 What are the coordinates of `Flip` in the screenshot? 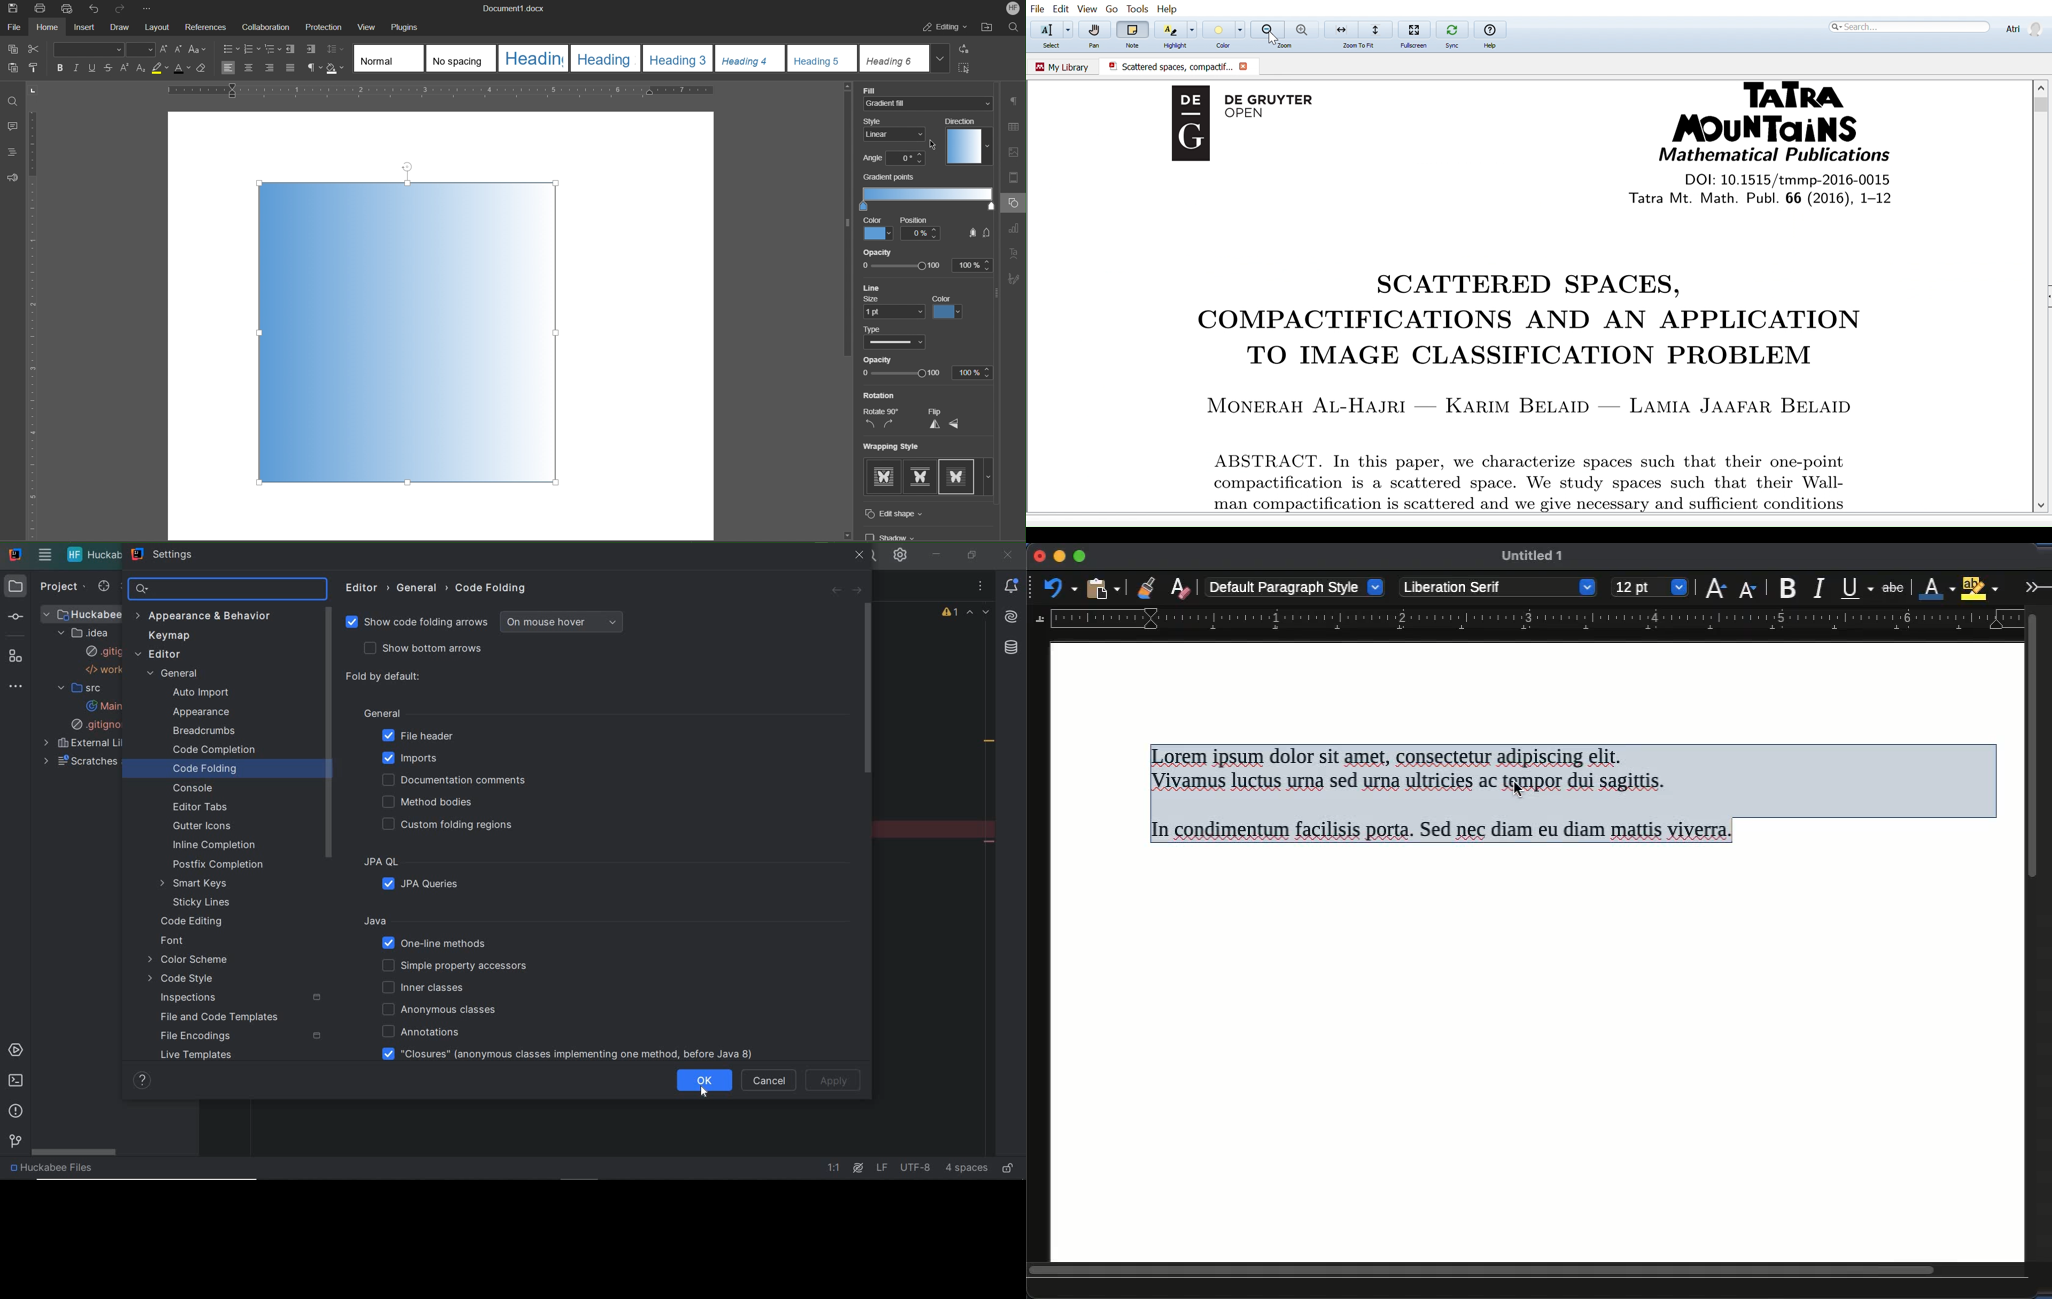 It's located at (940, 410).